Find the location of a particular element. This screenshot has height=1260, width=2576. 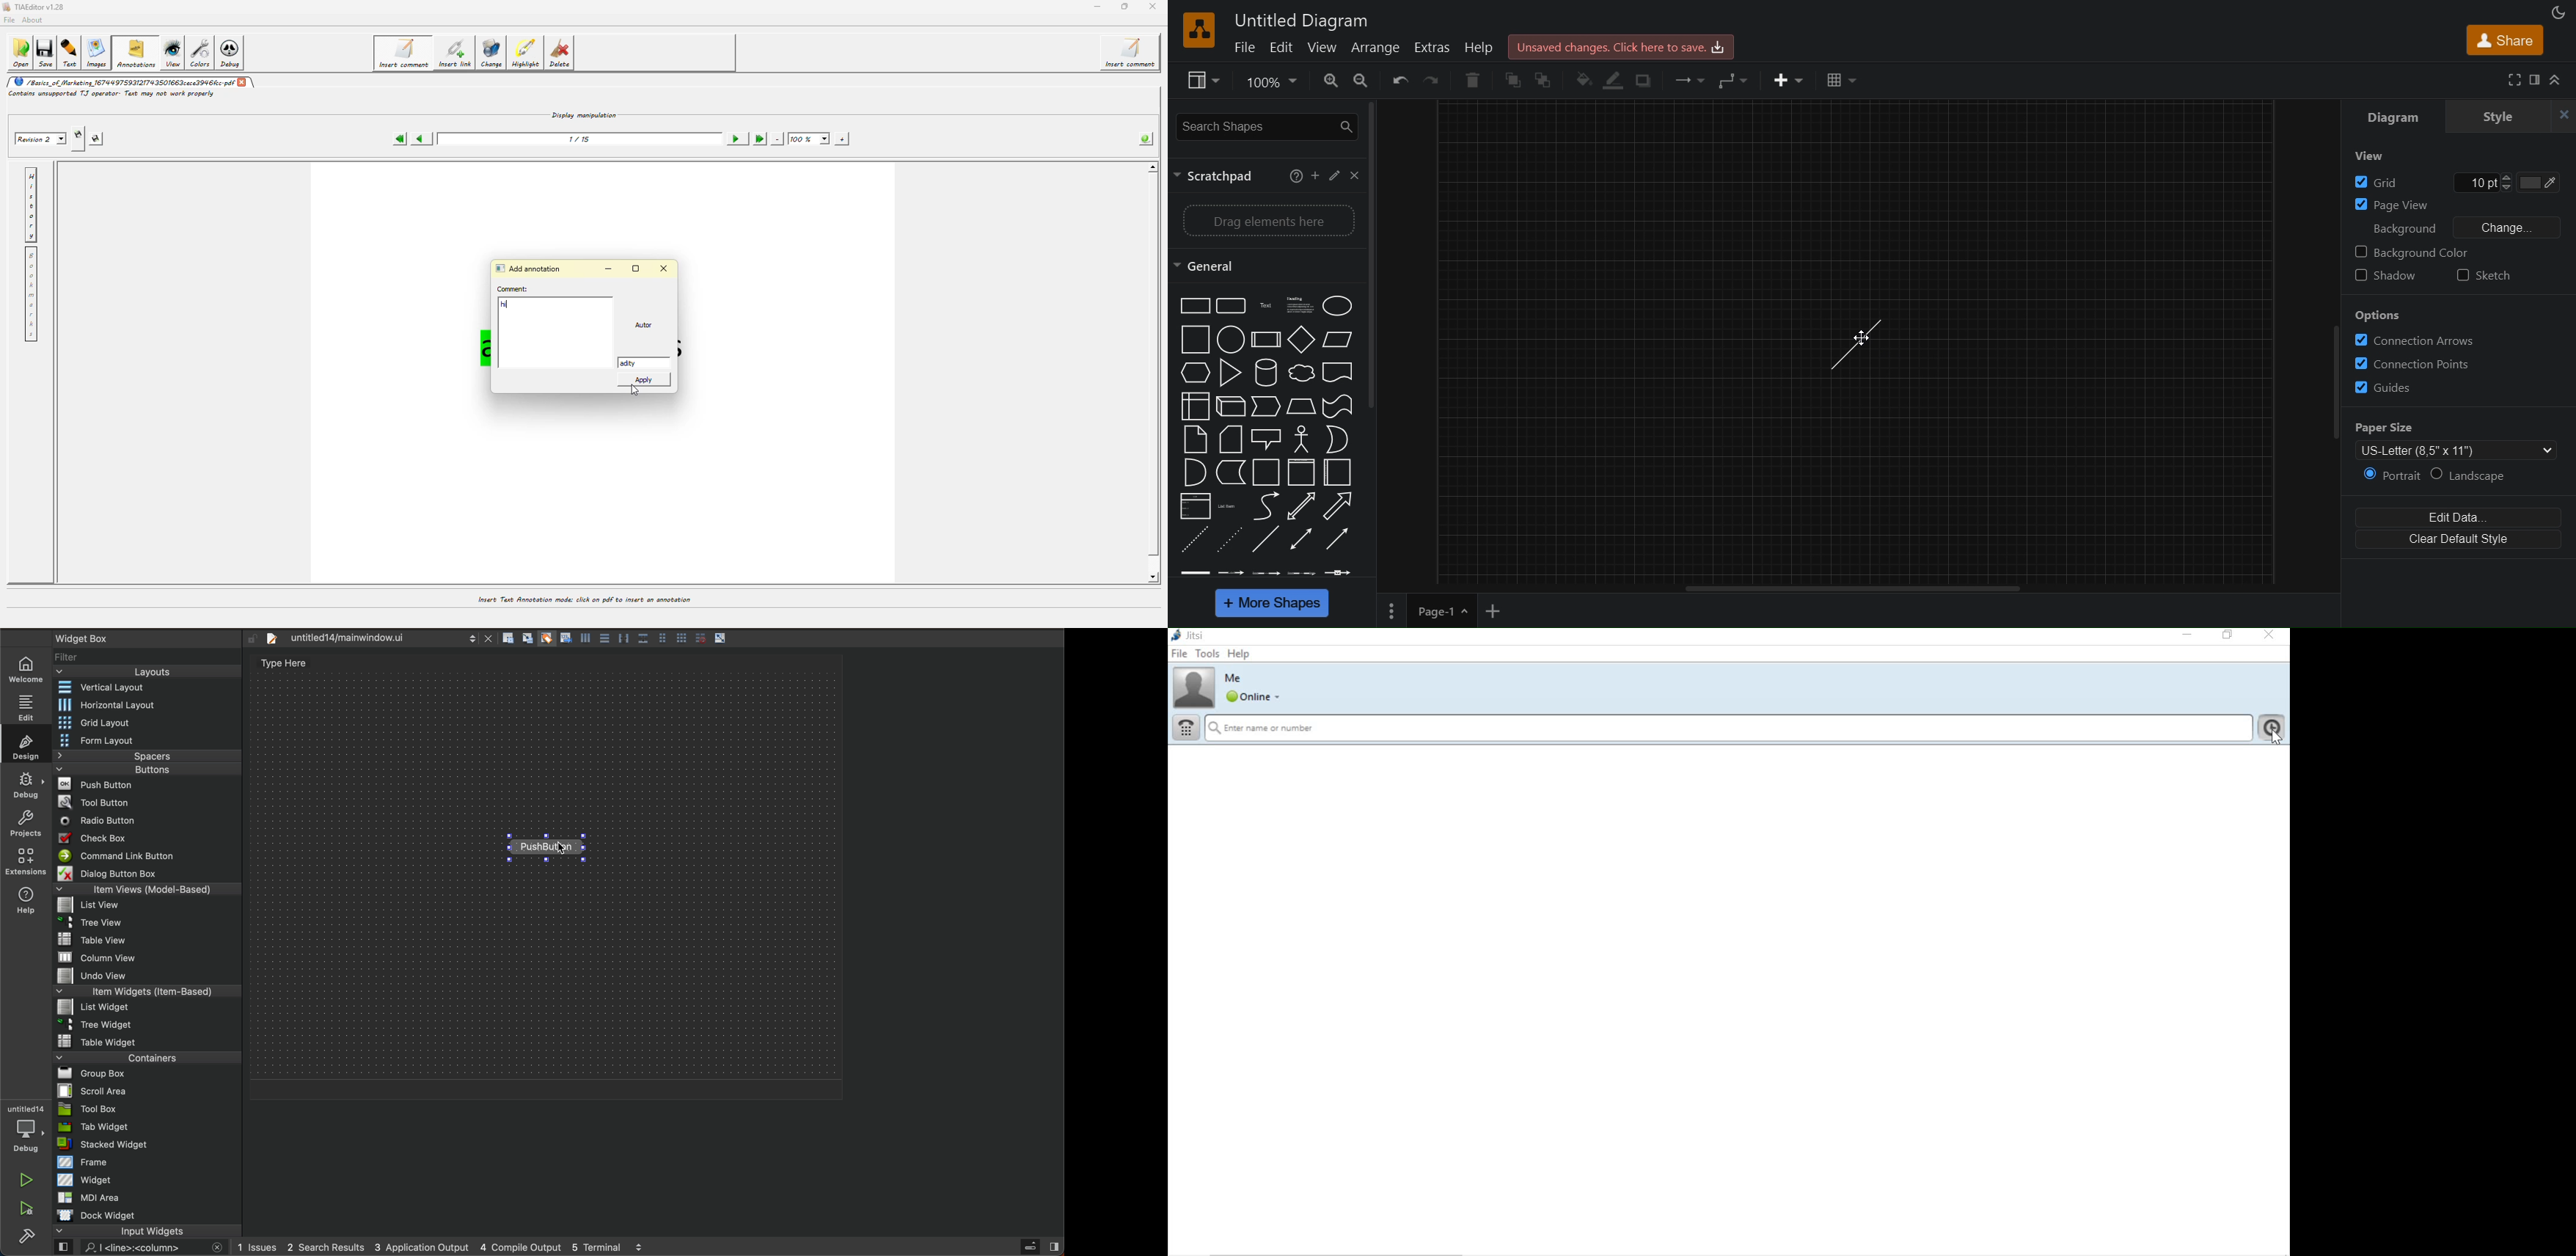

edit is located at coordinates (1282, 47).